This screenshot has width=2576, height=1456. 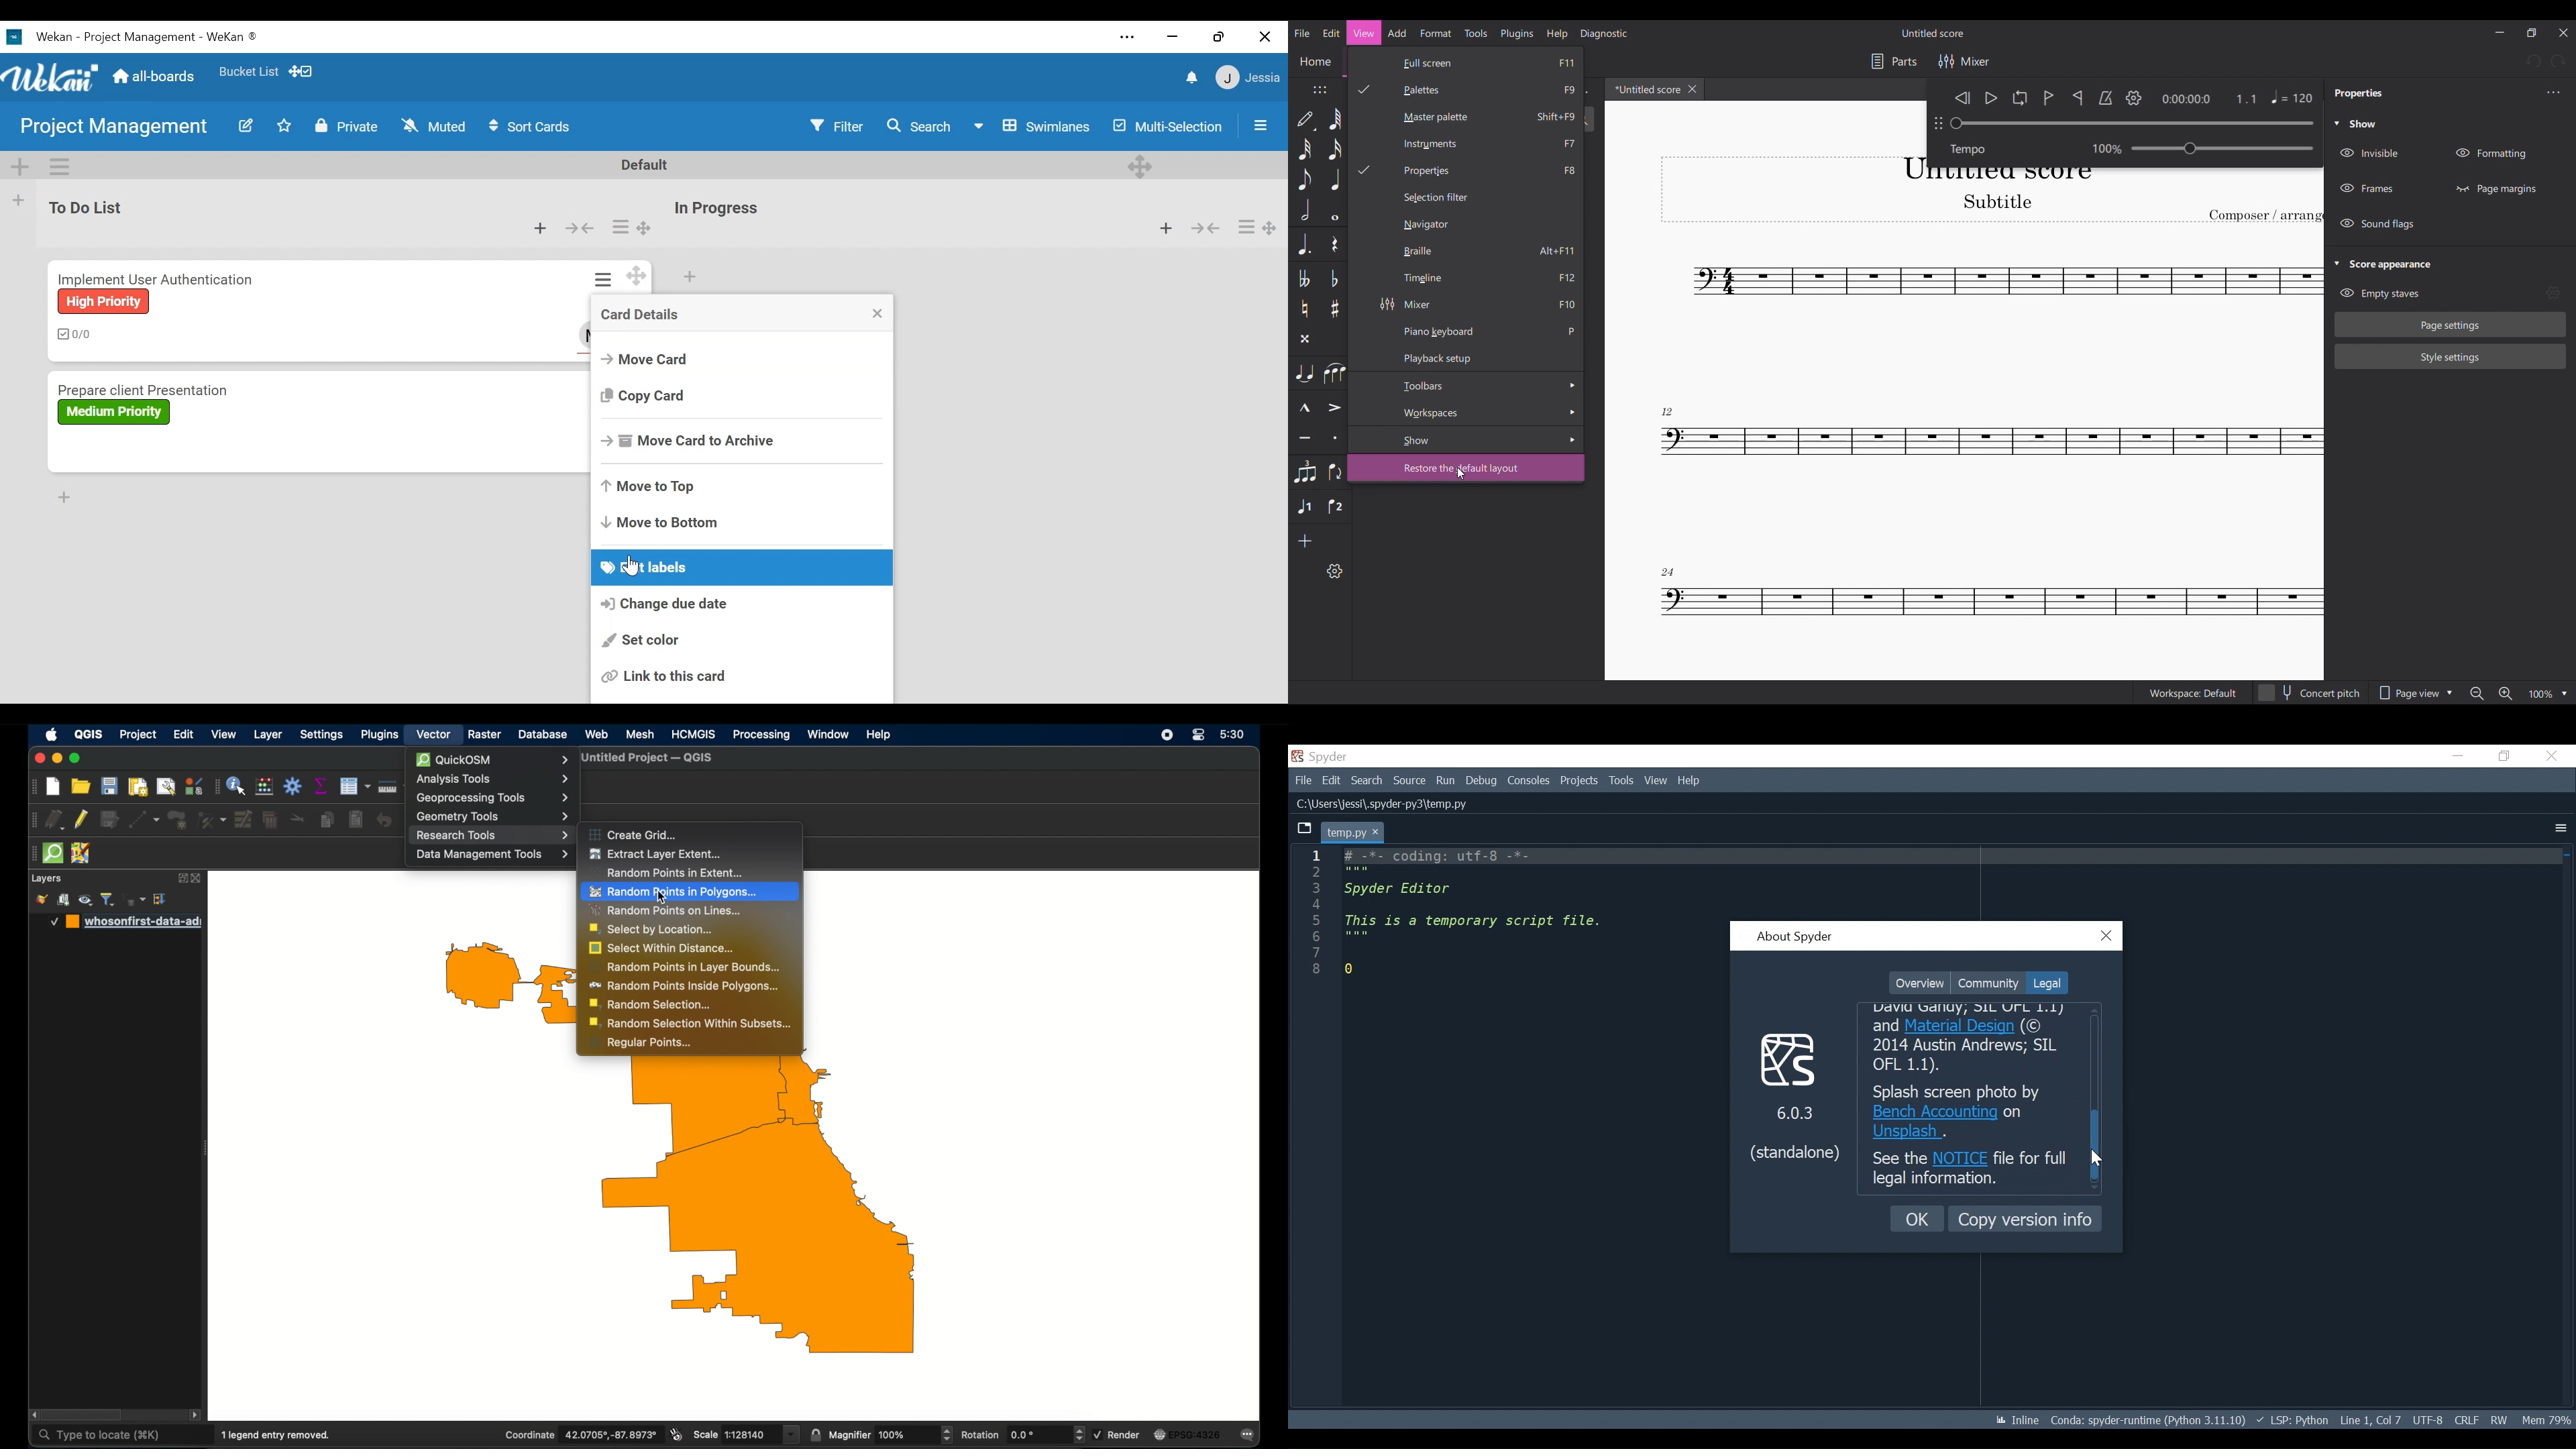 What do you see at coordinates (1190, 79) in the screenshot?
I see `notifications` at bounding box center [1190, 79].